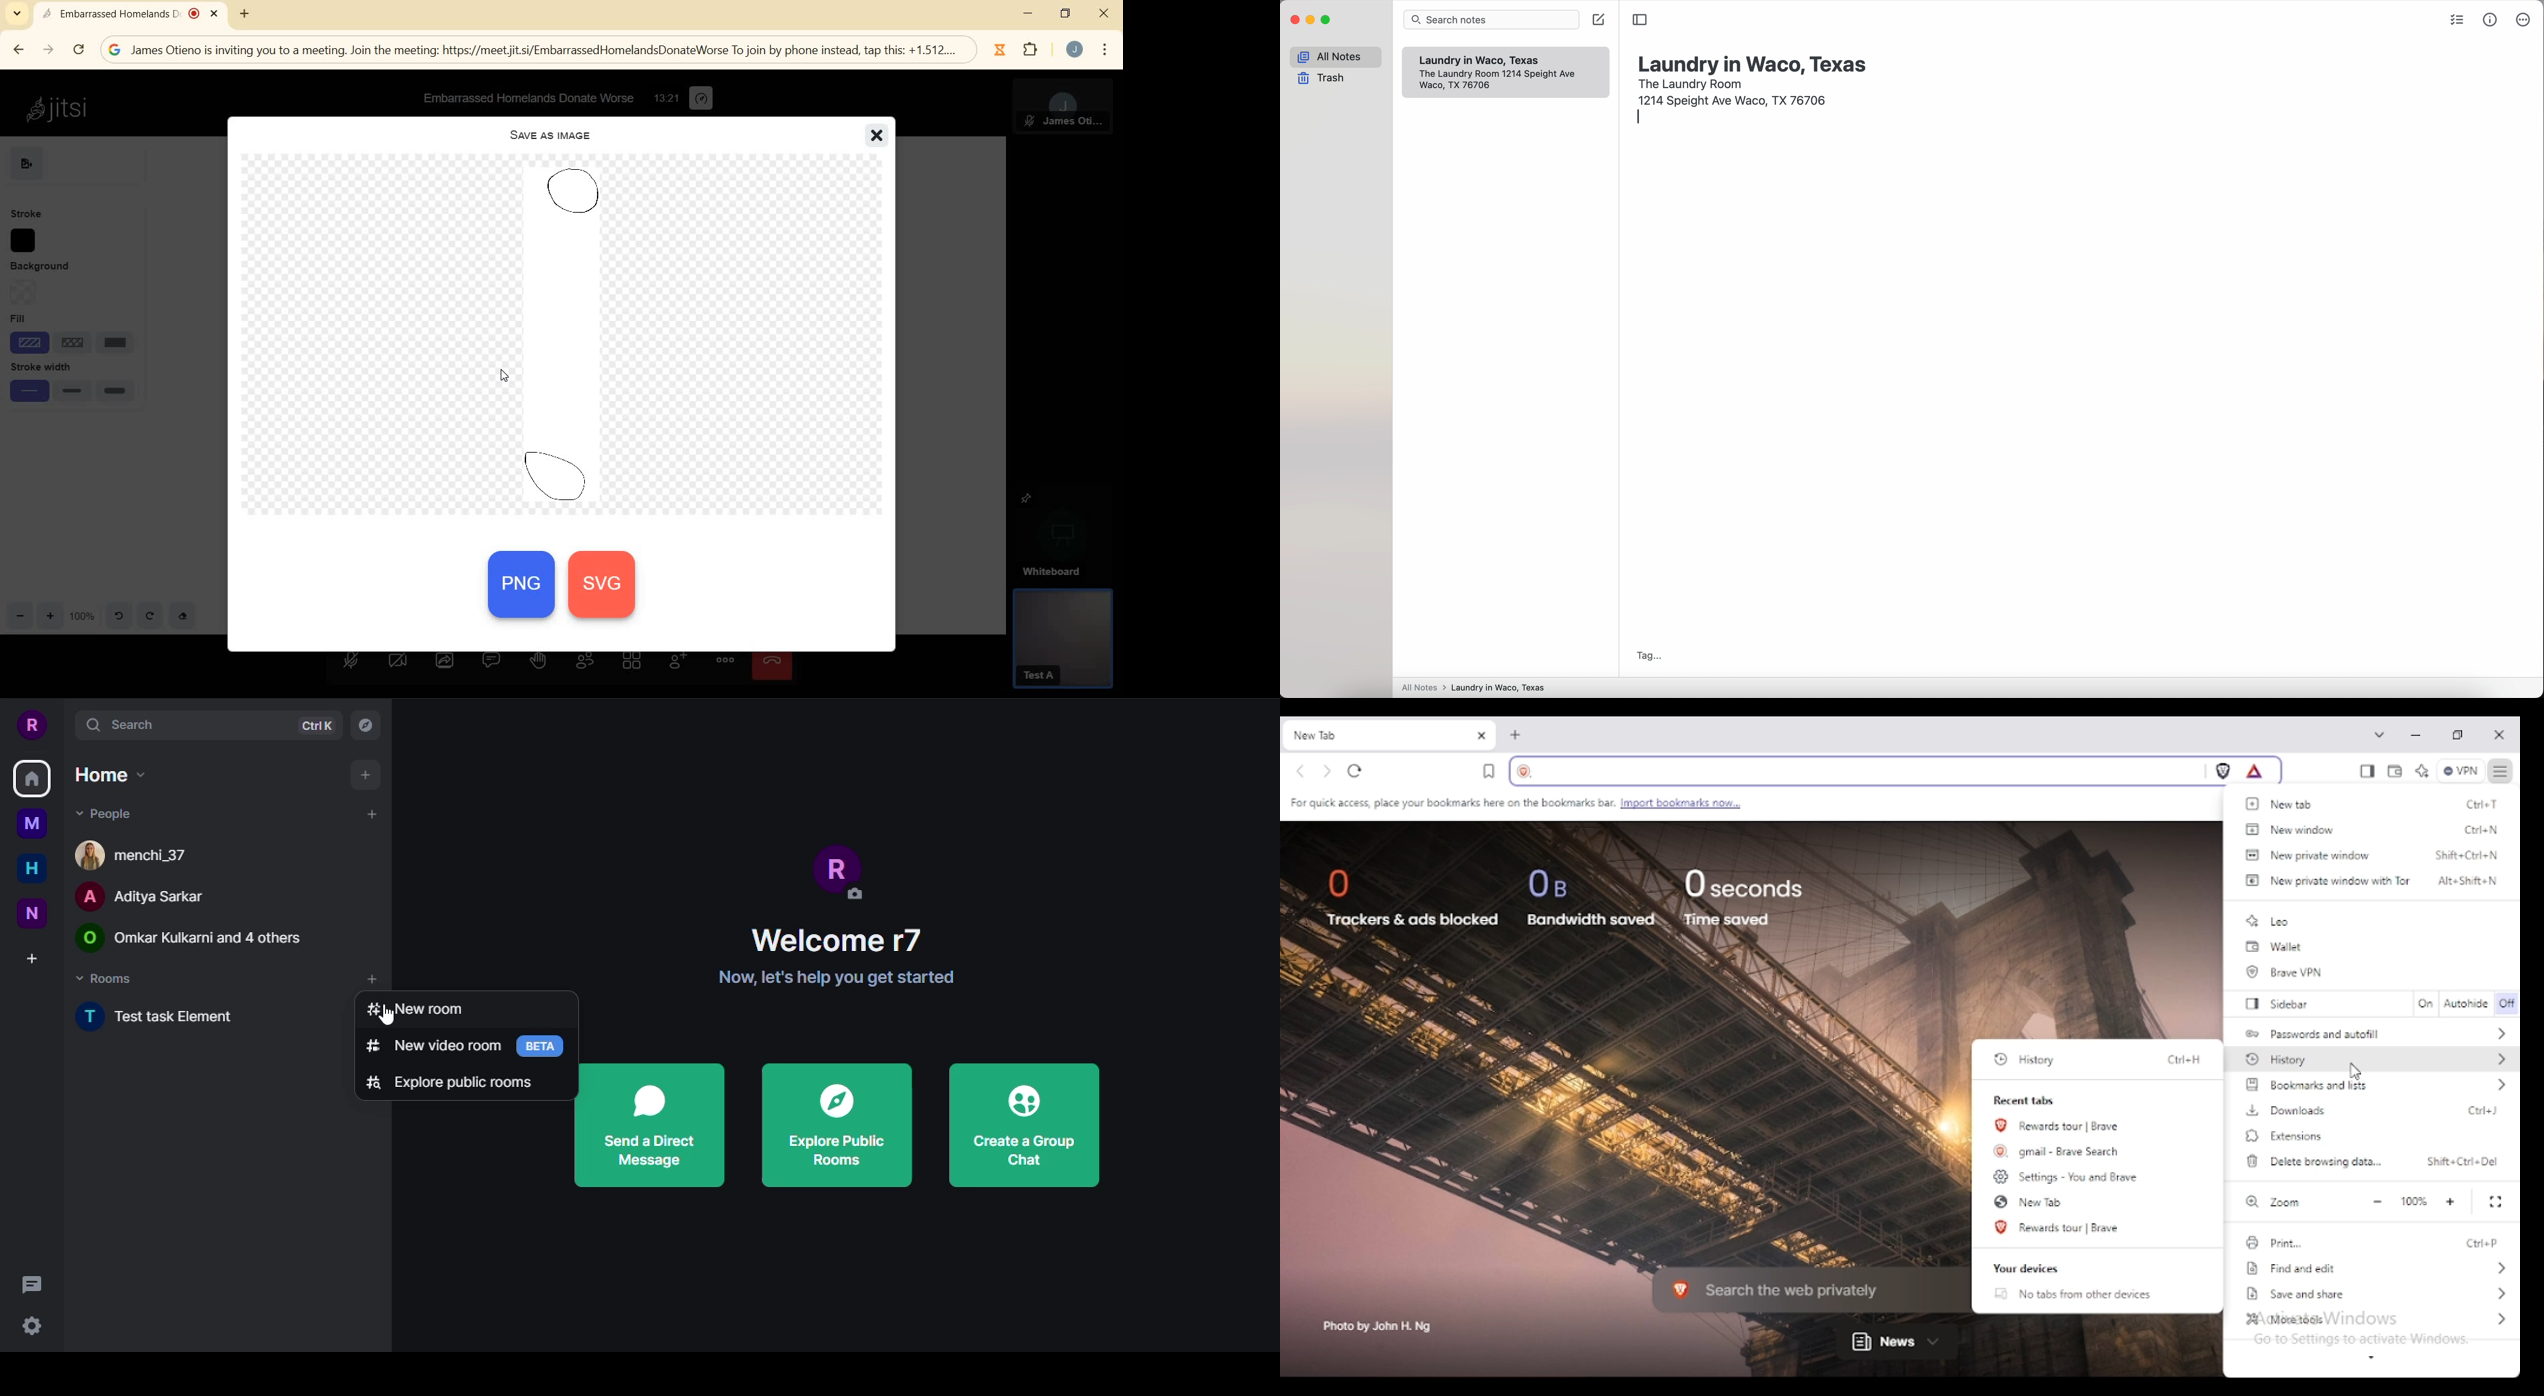 The width and height of the screenshot is (2548, 1400). What do you see at coordinates (105, 812) in the screenshot?
I see `people` at bounding box center [105, 812].